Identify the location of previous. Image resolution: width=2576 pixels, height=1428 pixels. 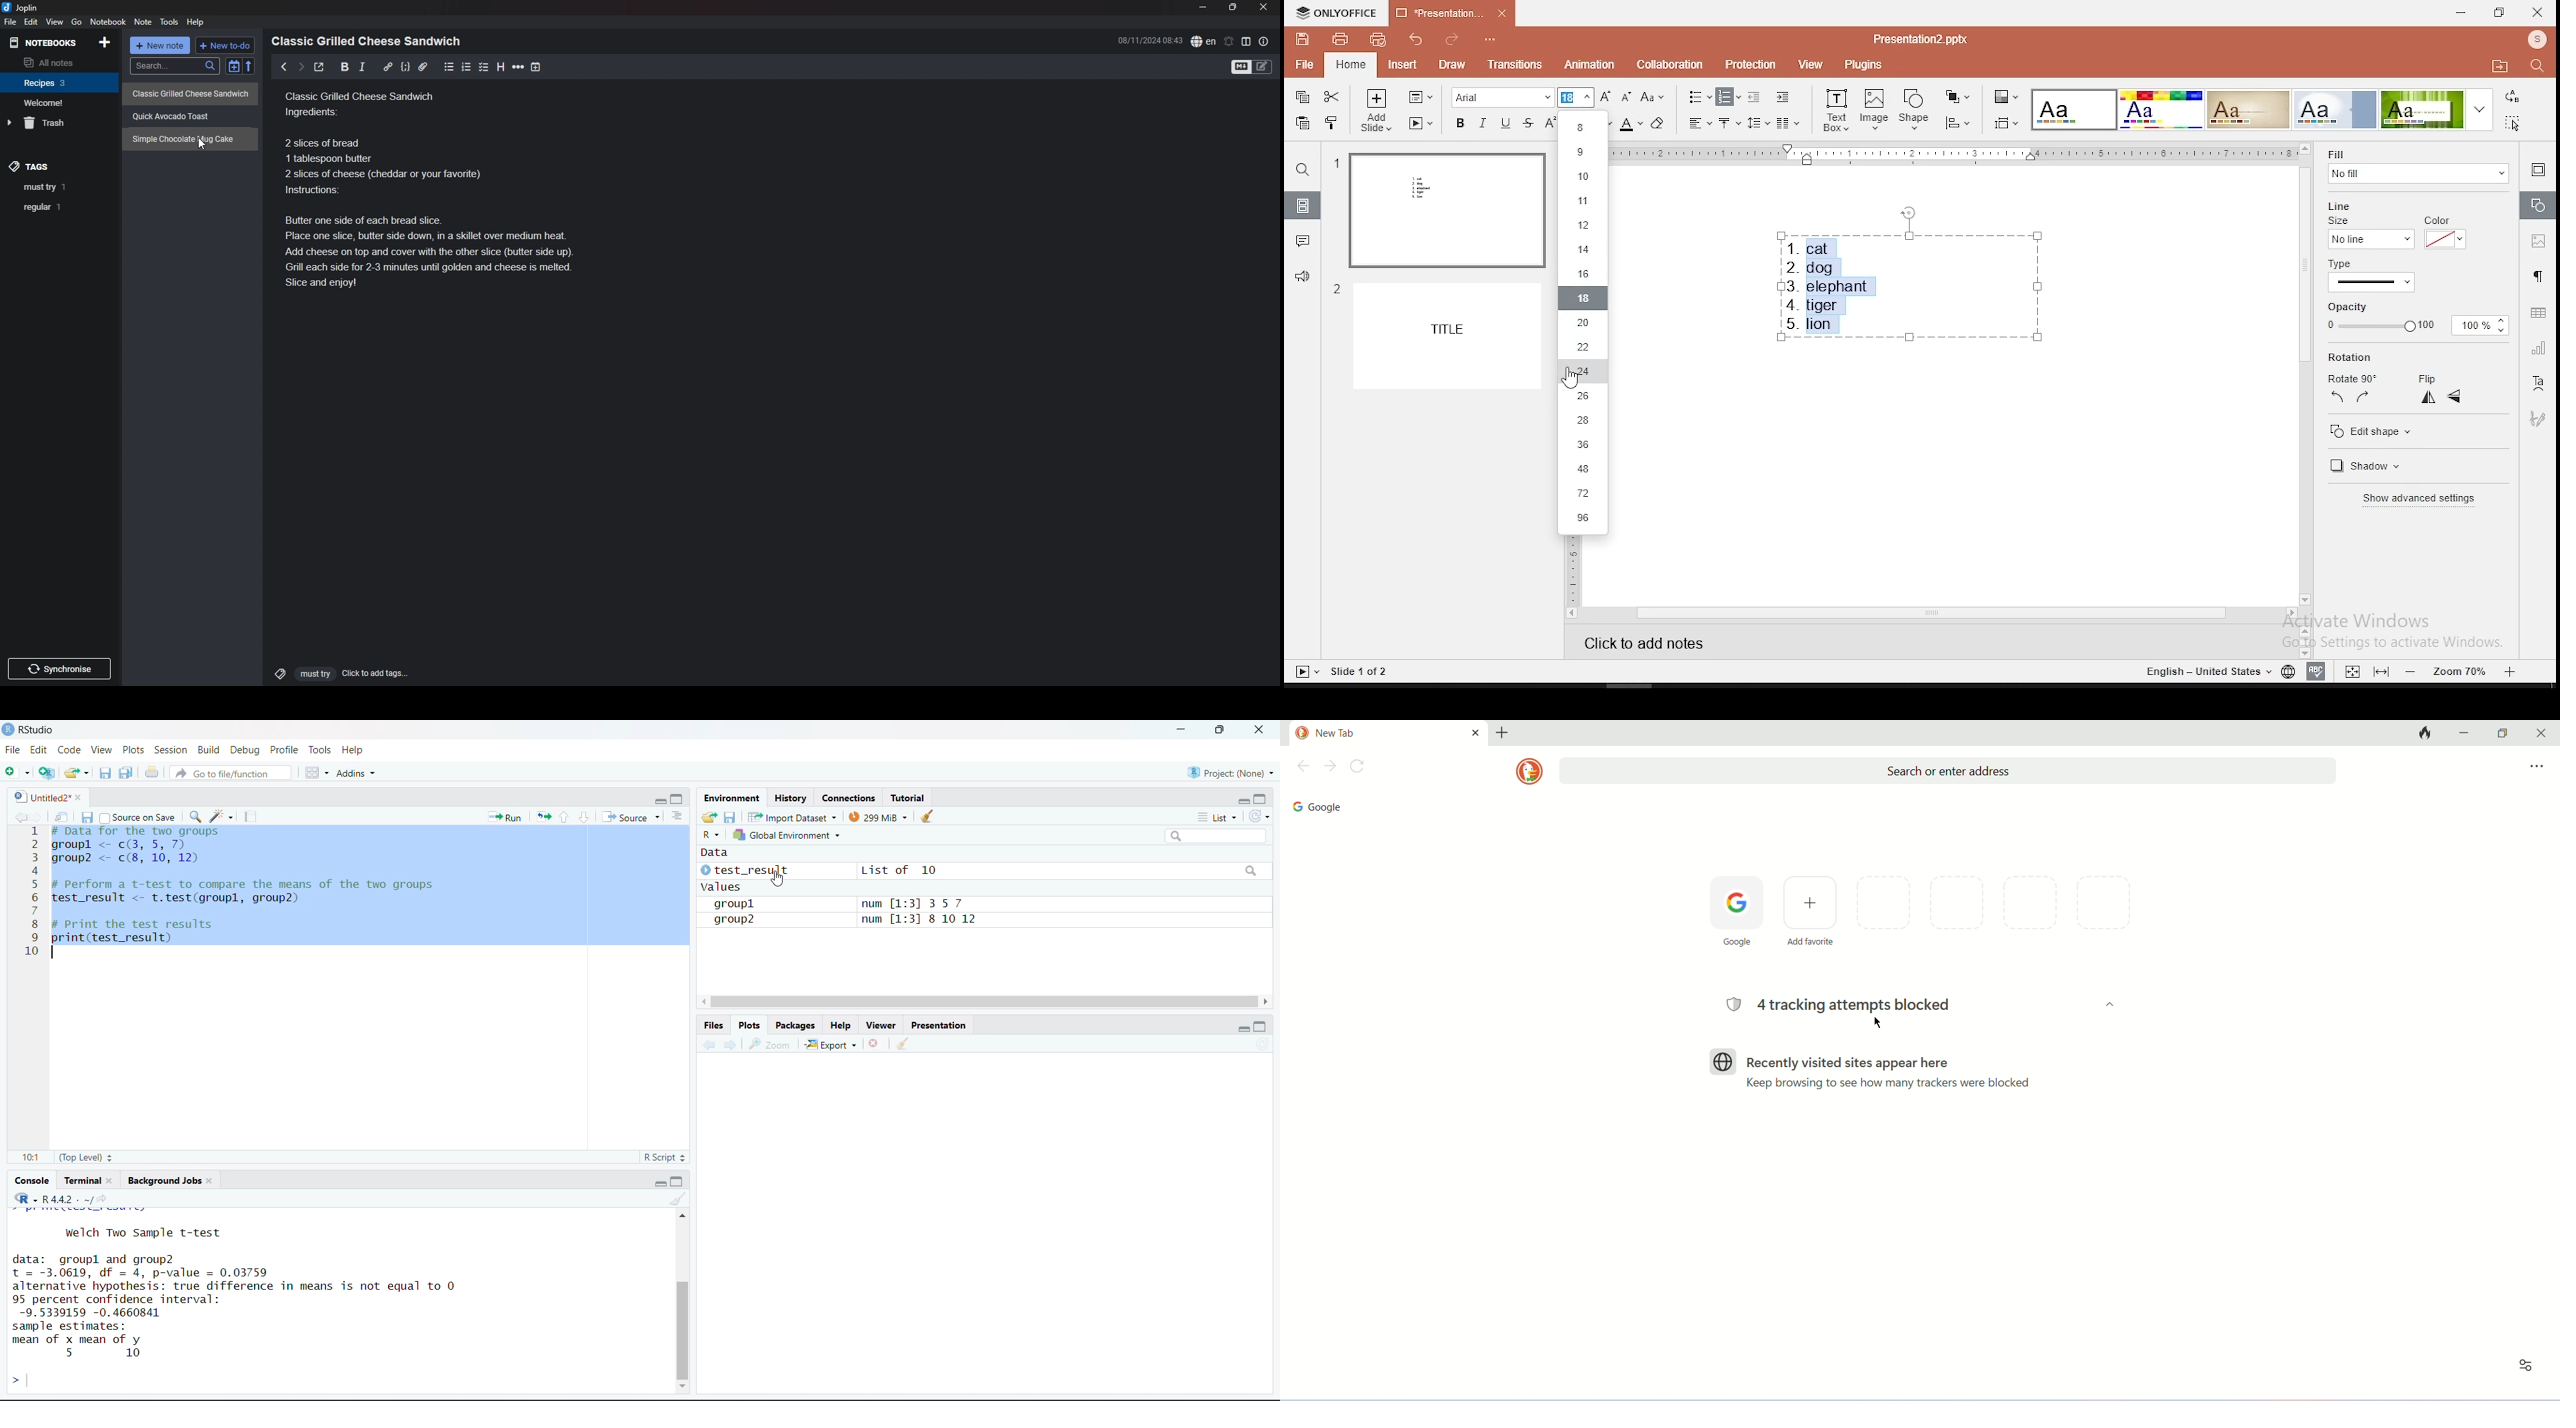
(284, 67).